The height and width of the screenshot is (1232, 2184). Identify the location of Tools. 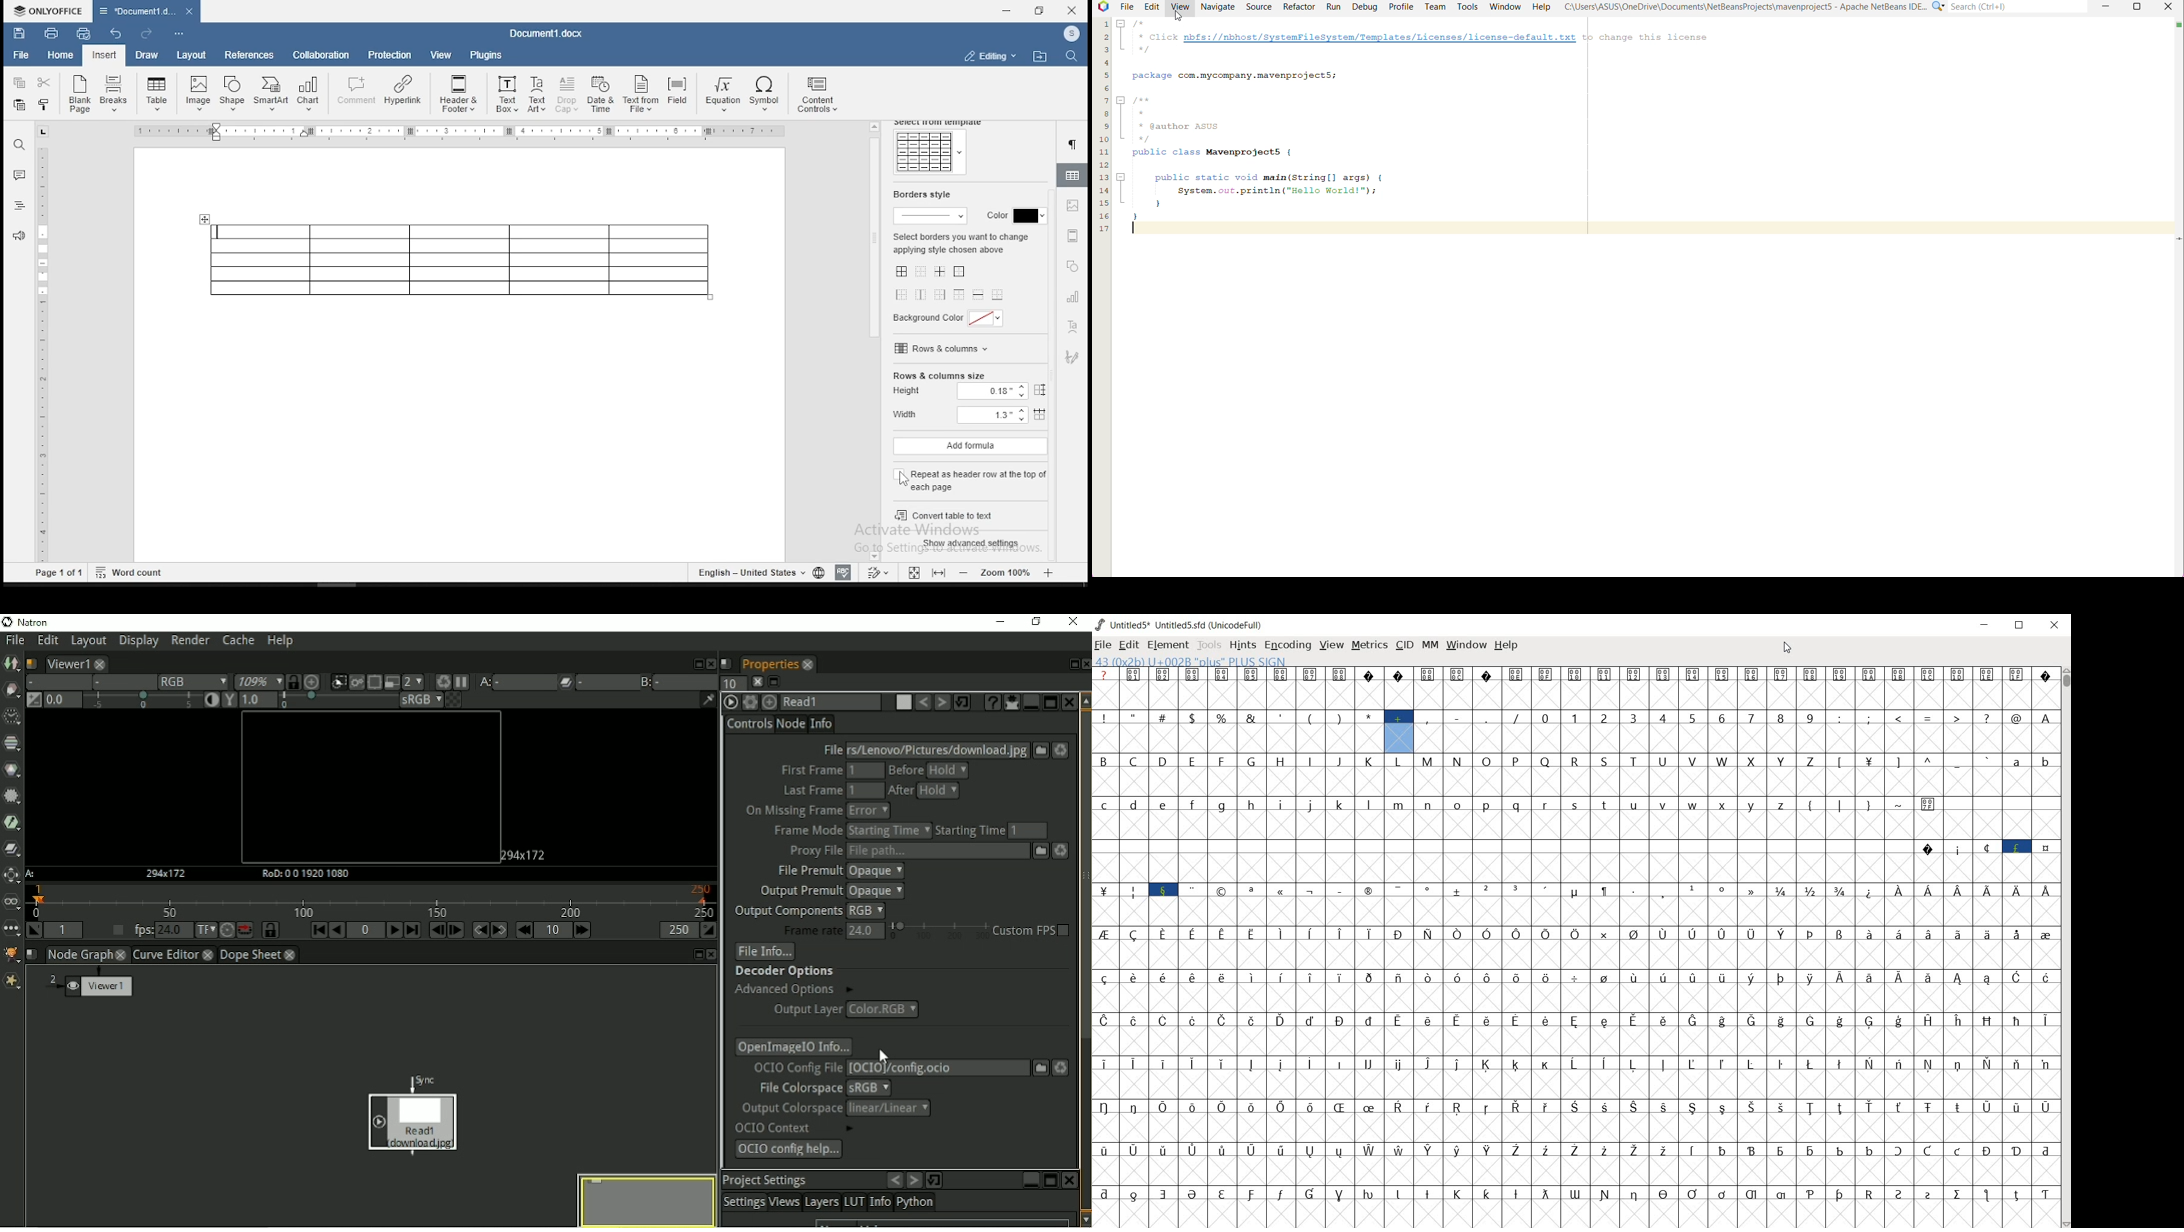
(1467, 7).